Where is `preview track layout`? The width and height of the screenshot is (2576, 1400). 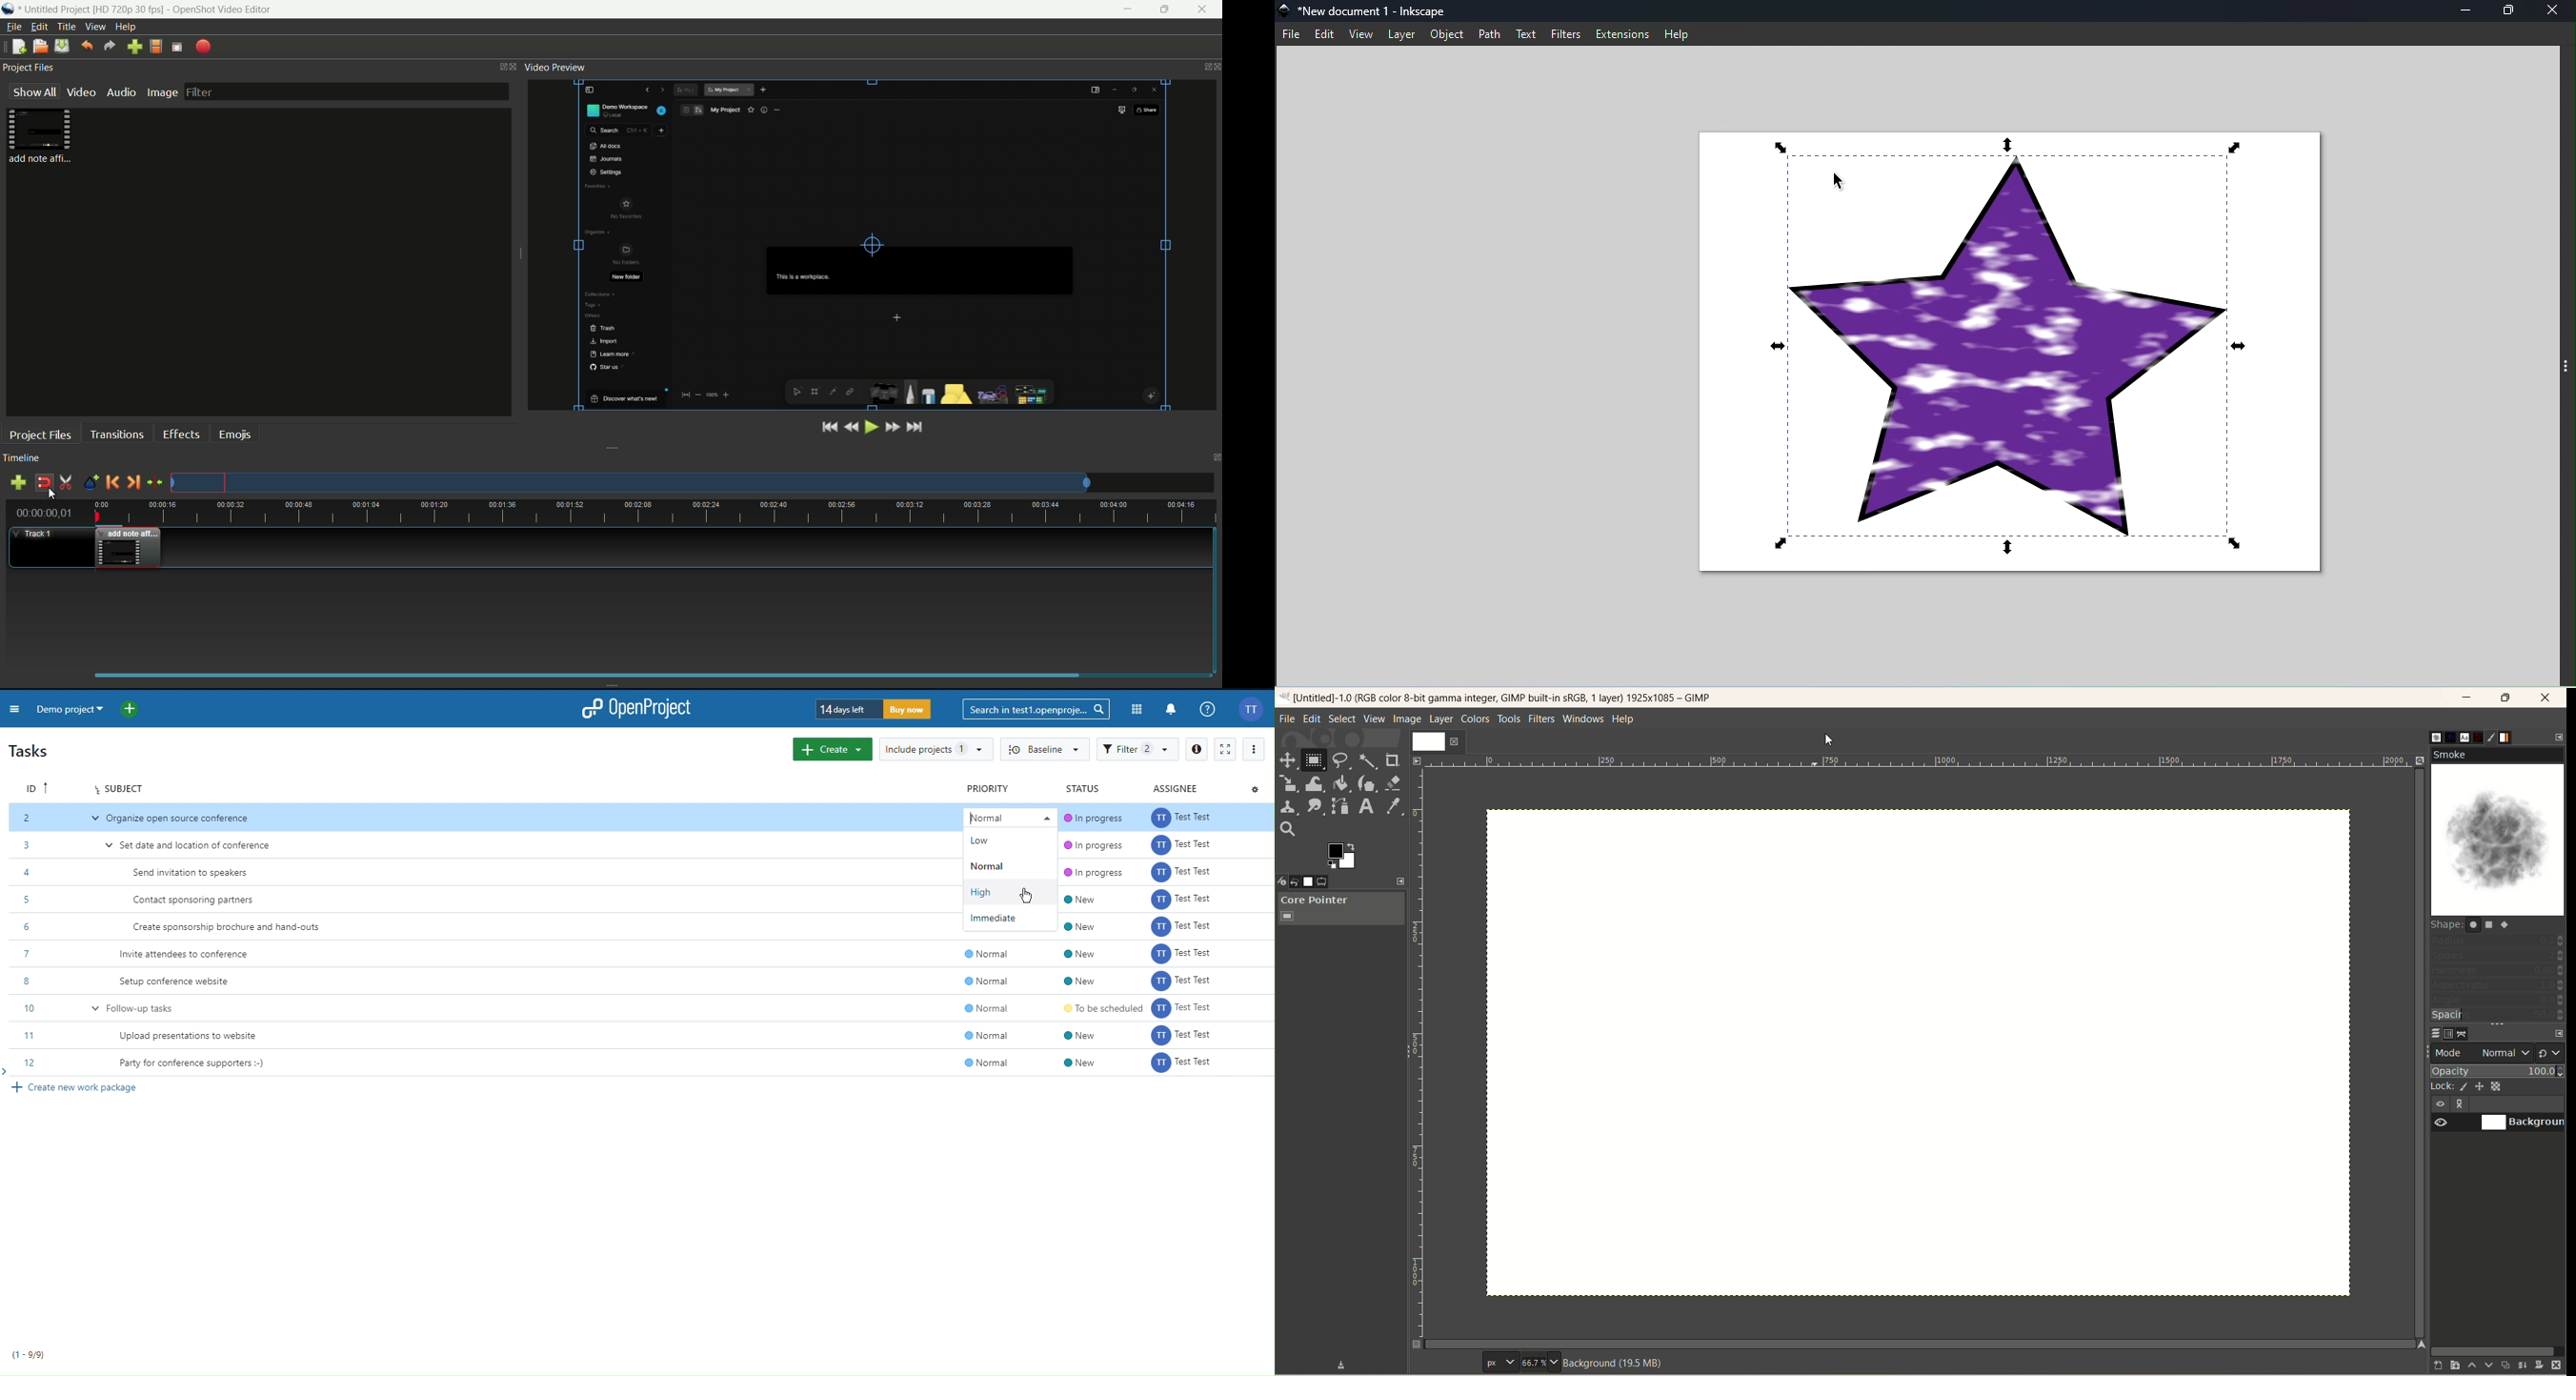
preview track layout is located at coordinates (632, 483).